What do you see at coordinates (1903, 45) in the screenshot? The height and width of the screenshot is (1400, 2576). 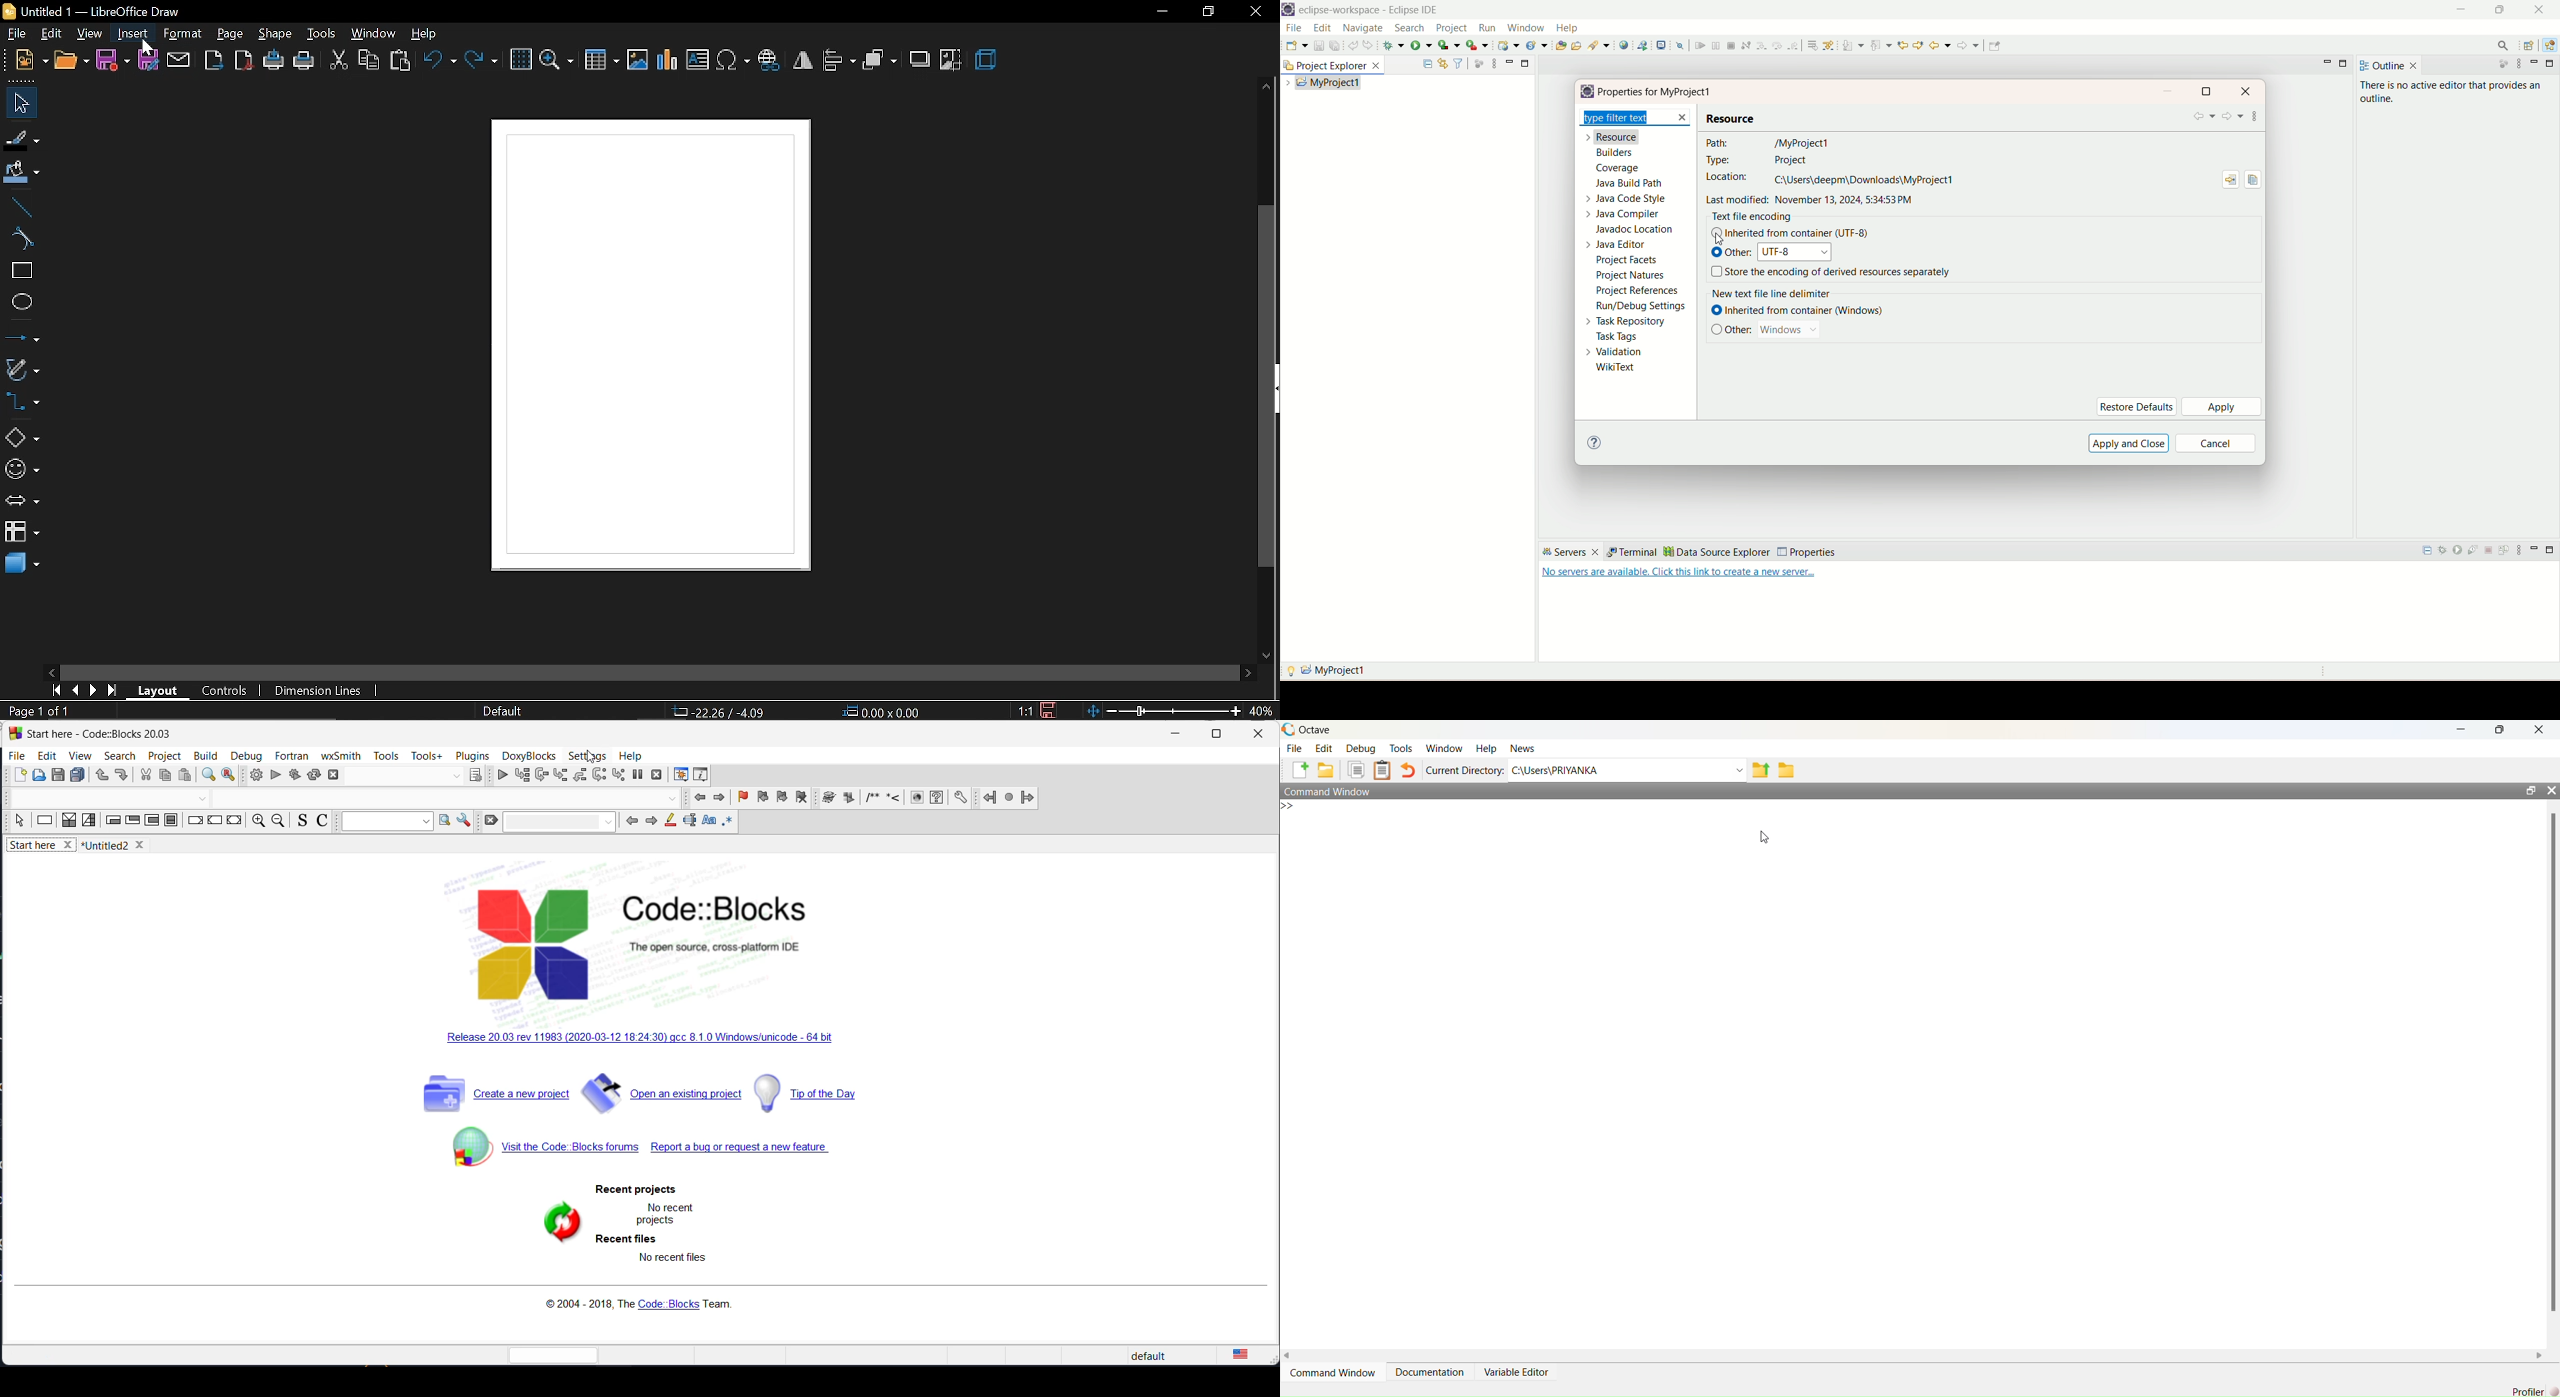 I see `next edit location` at bounding box center [1903, 45].